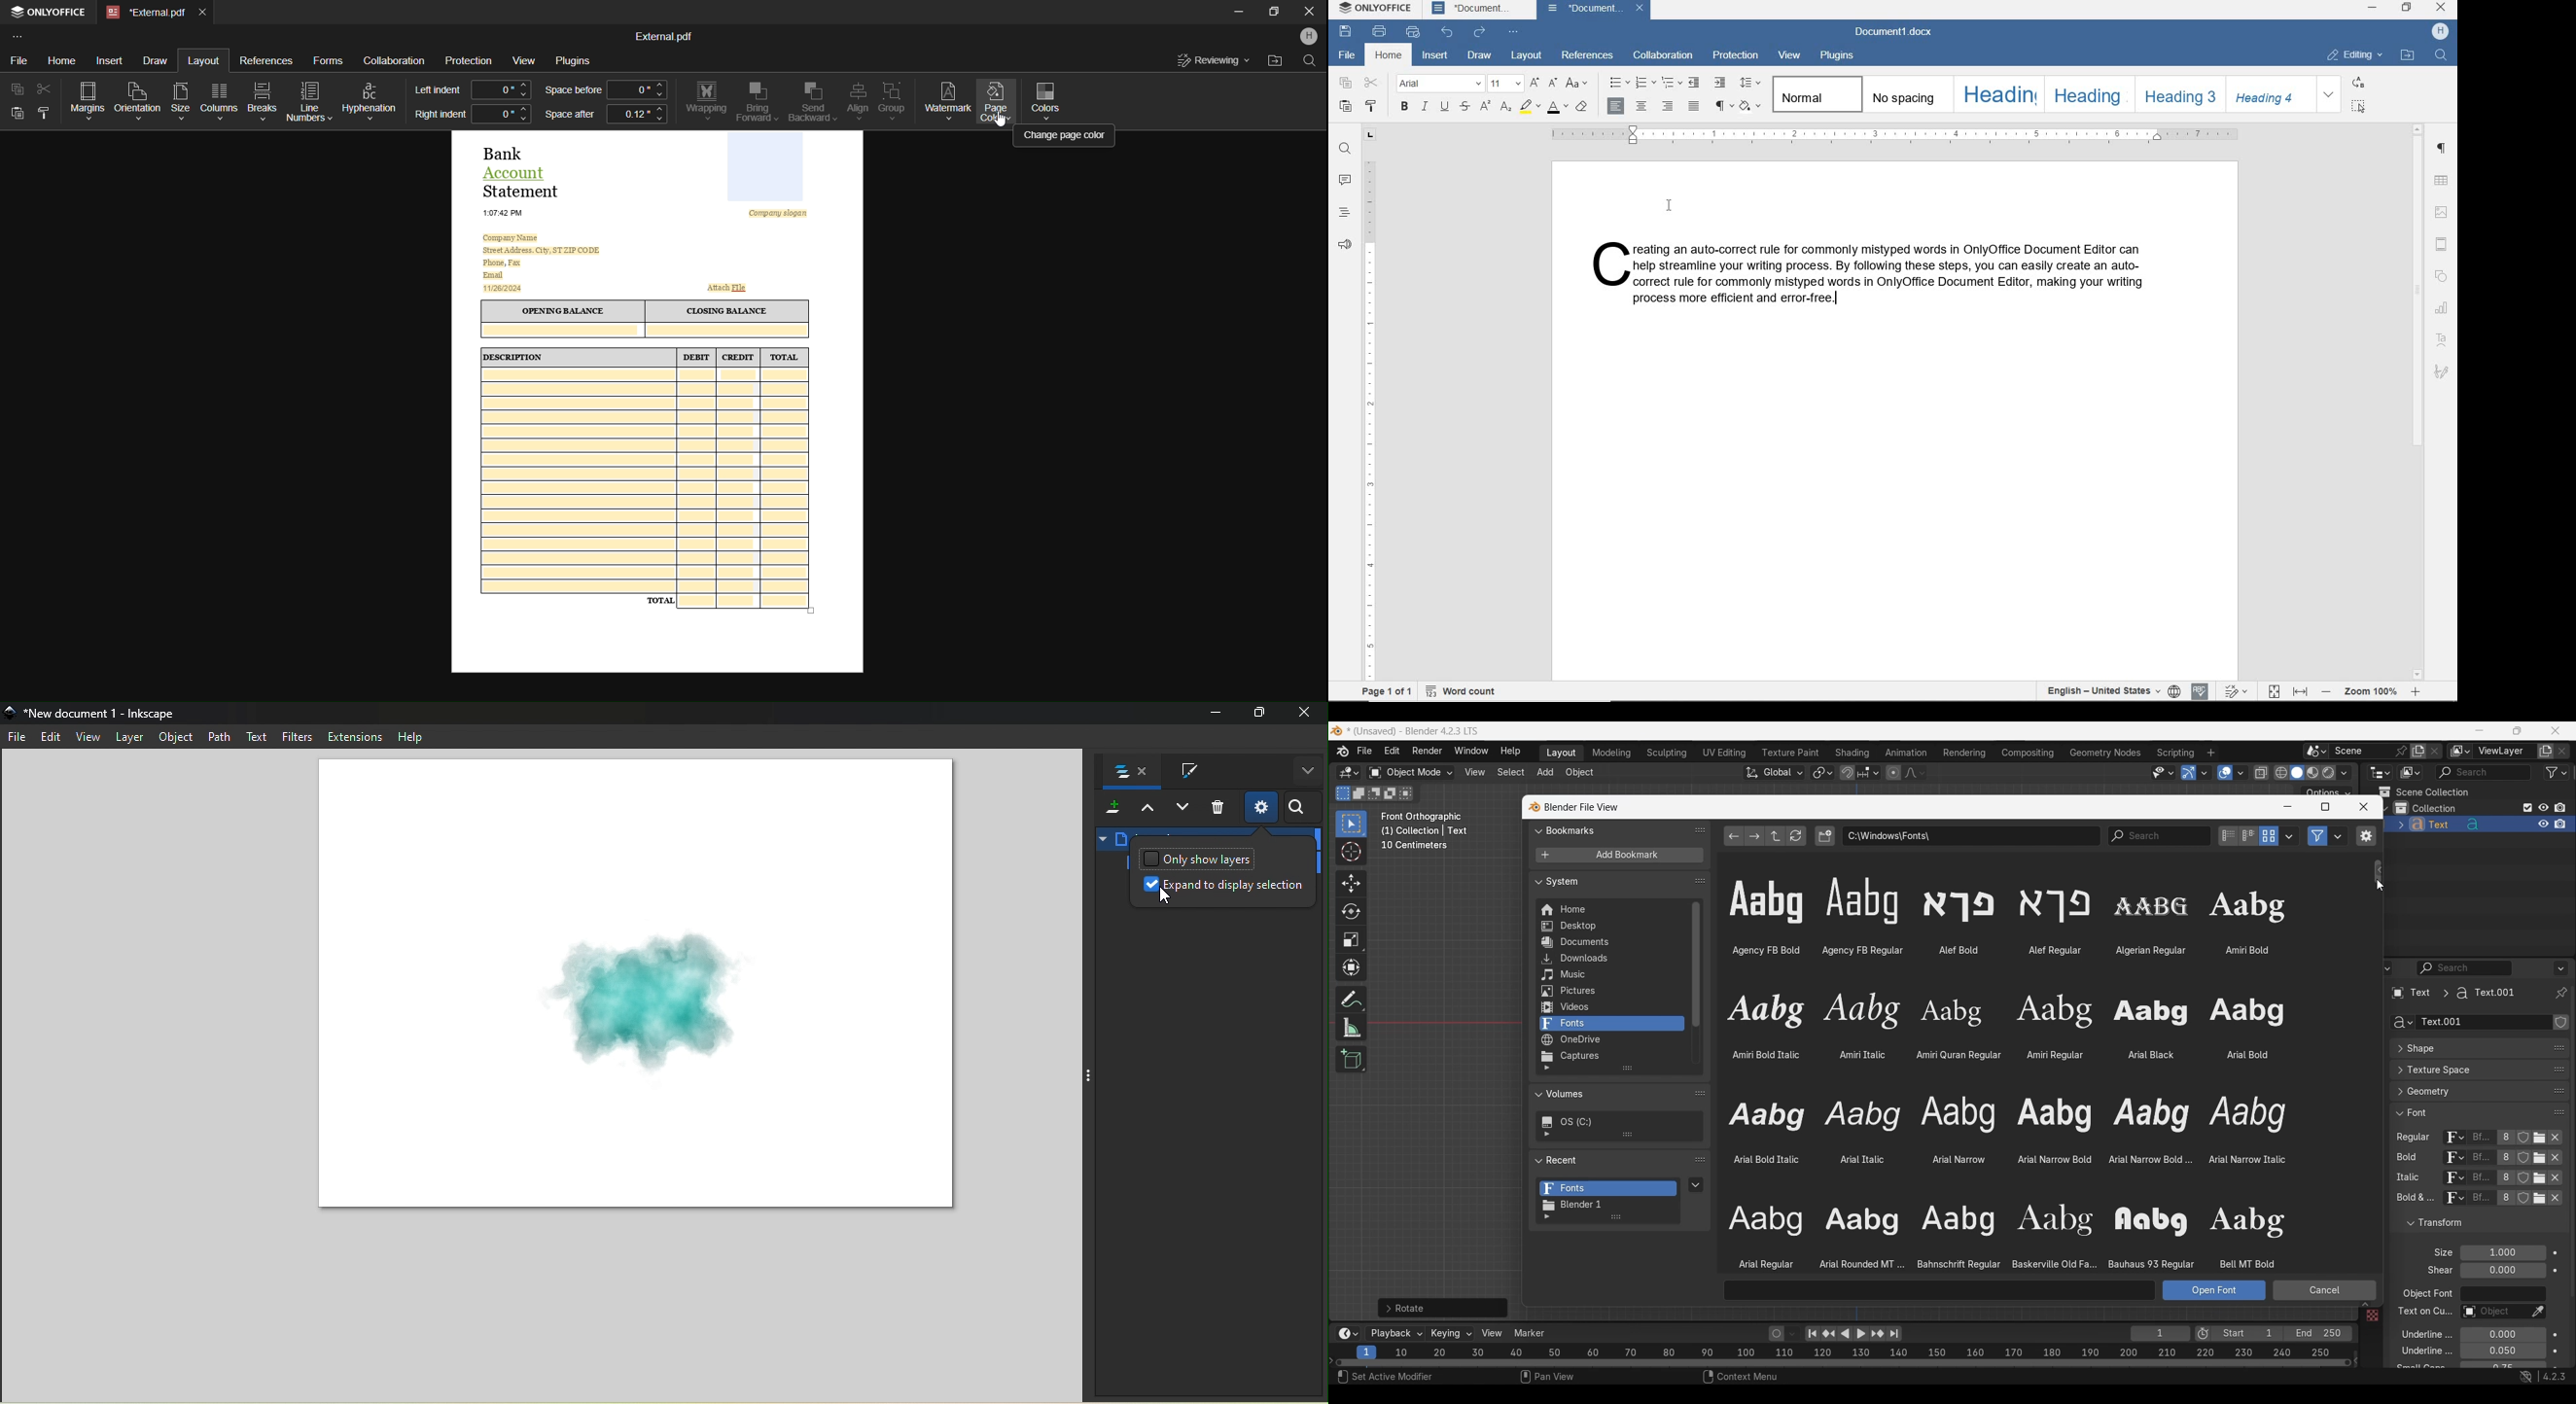  What do you see at coordinates (1590, 56) in the screenshot?
I see `REFERENCES` at bounding box center [1590, 56].